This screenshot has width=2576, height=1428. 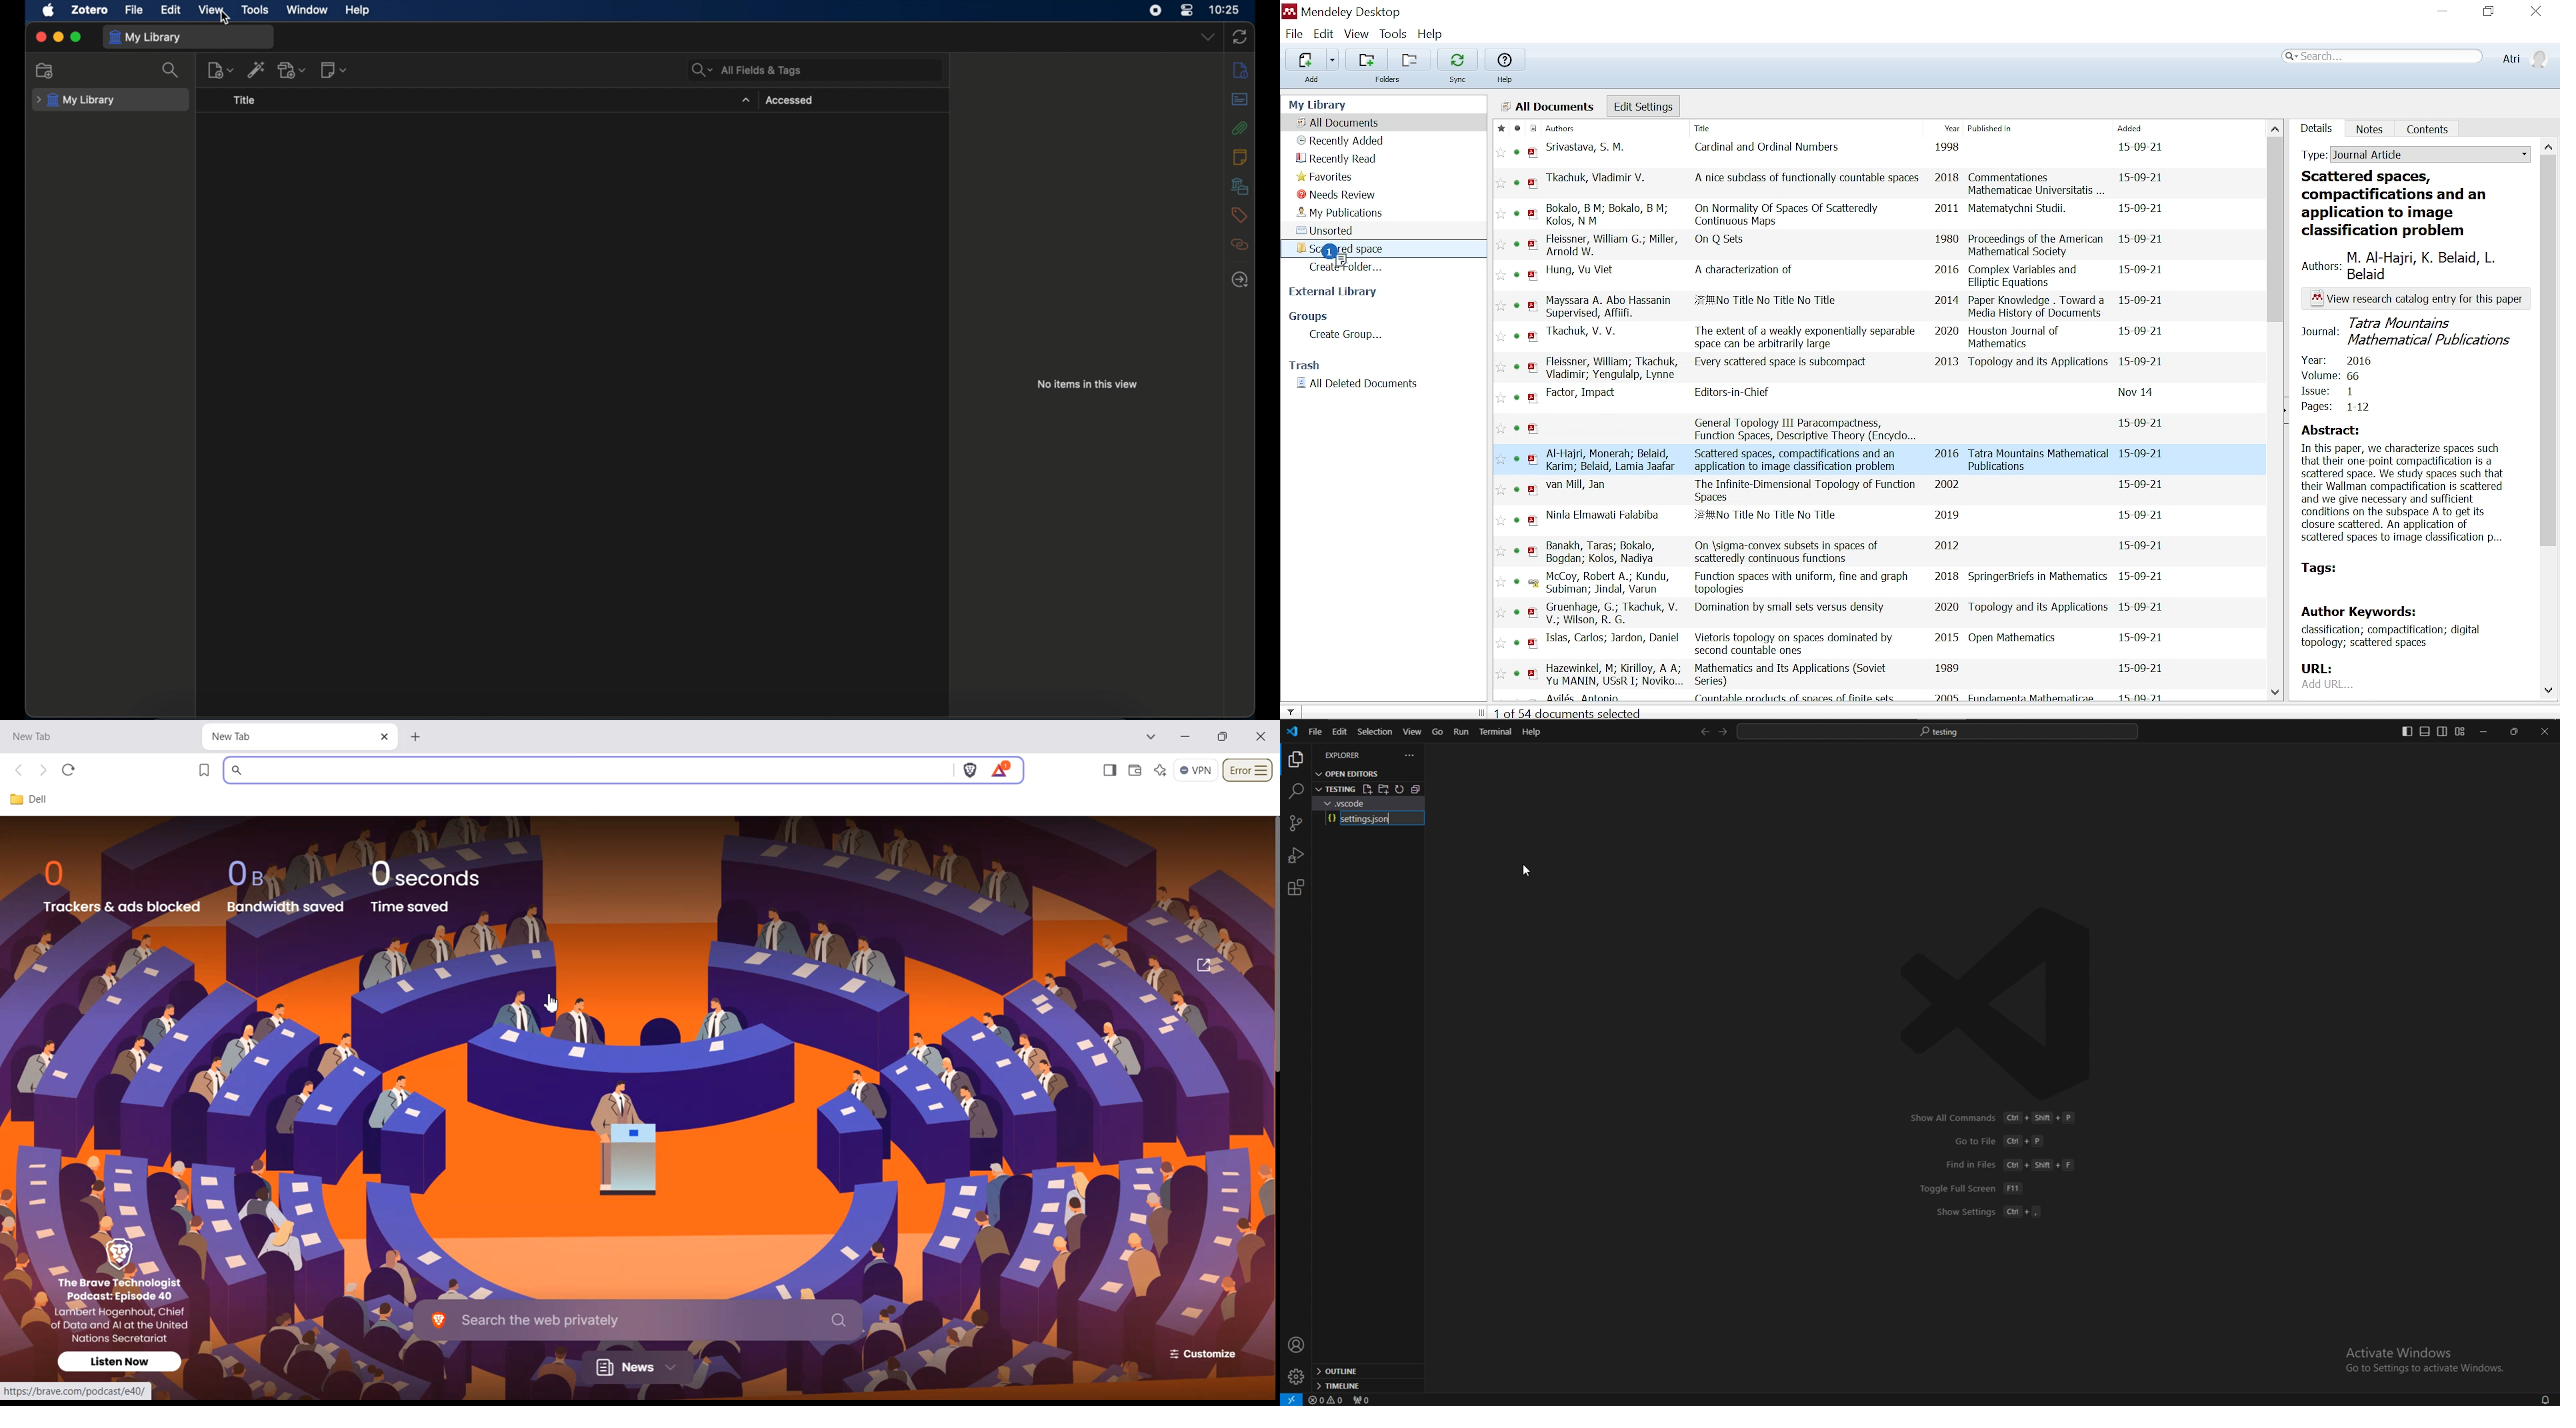 I want to click on new collection, so click(x=47, y=71).